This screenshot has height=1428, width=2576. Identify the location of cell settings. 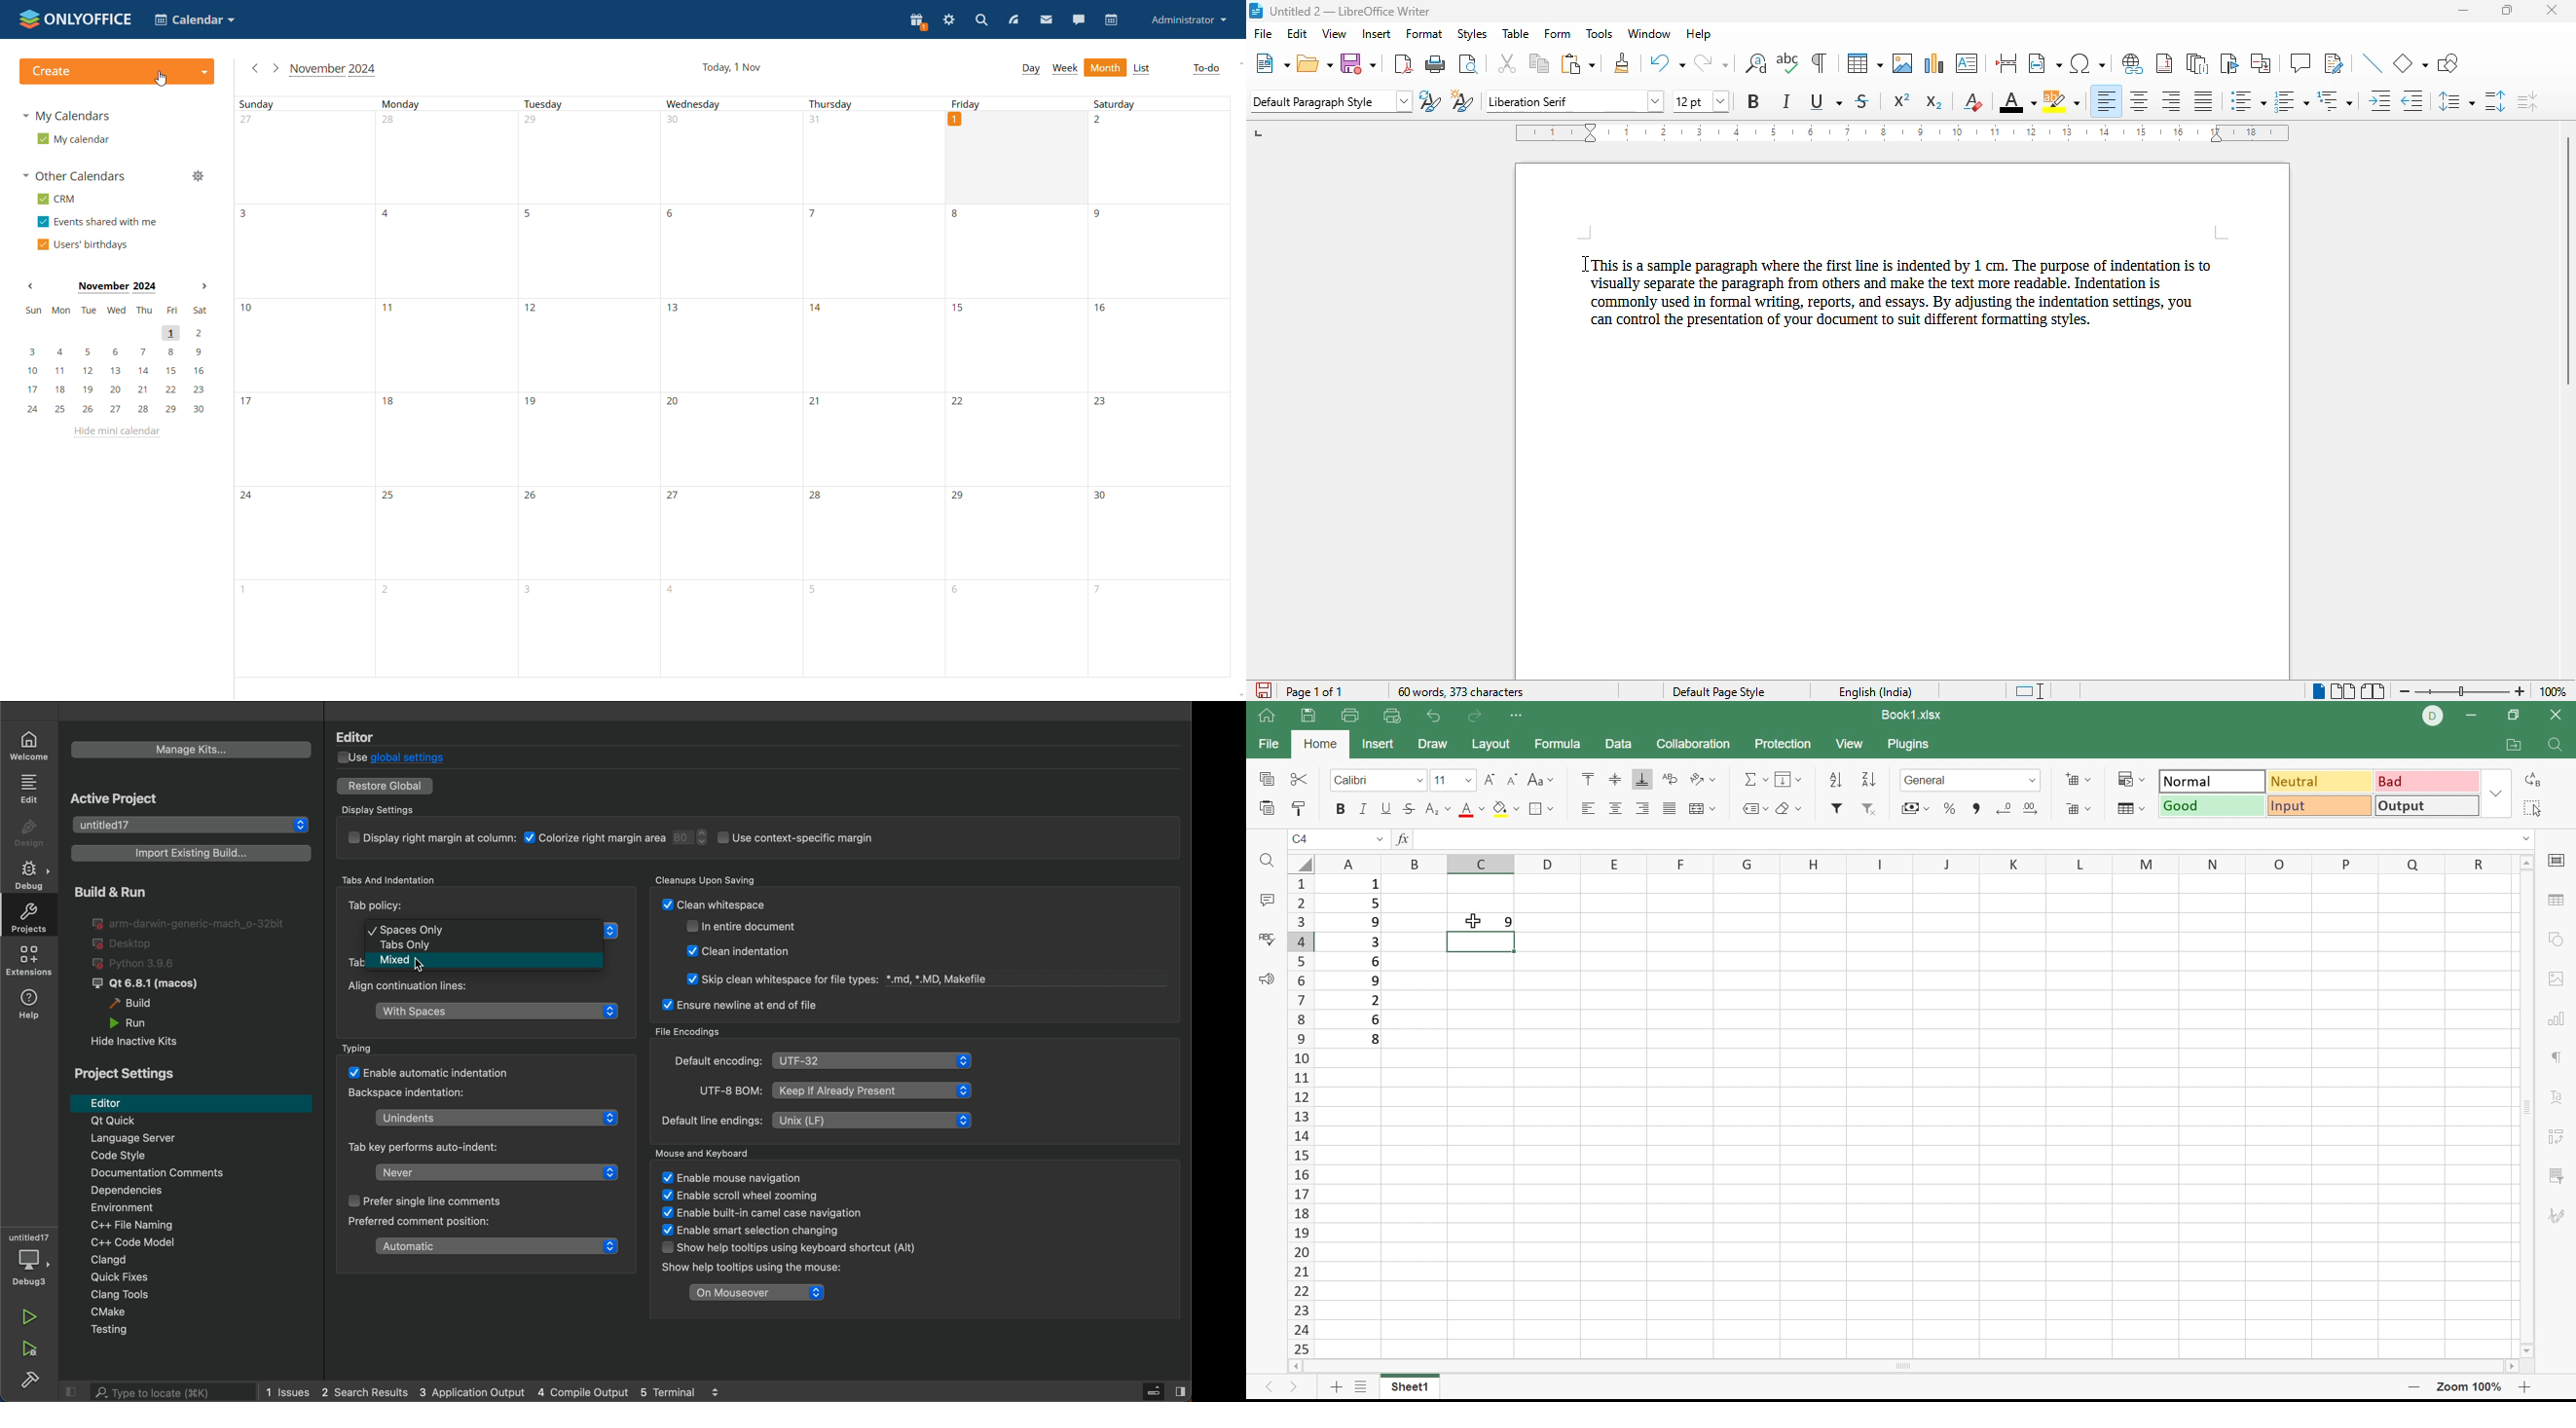
(2558, 862).